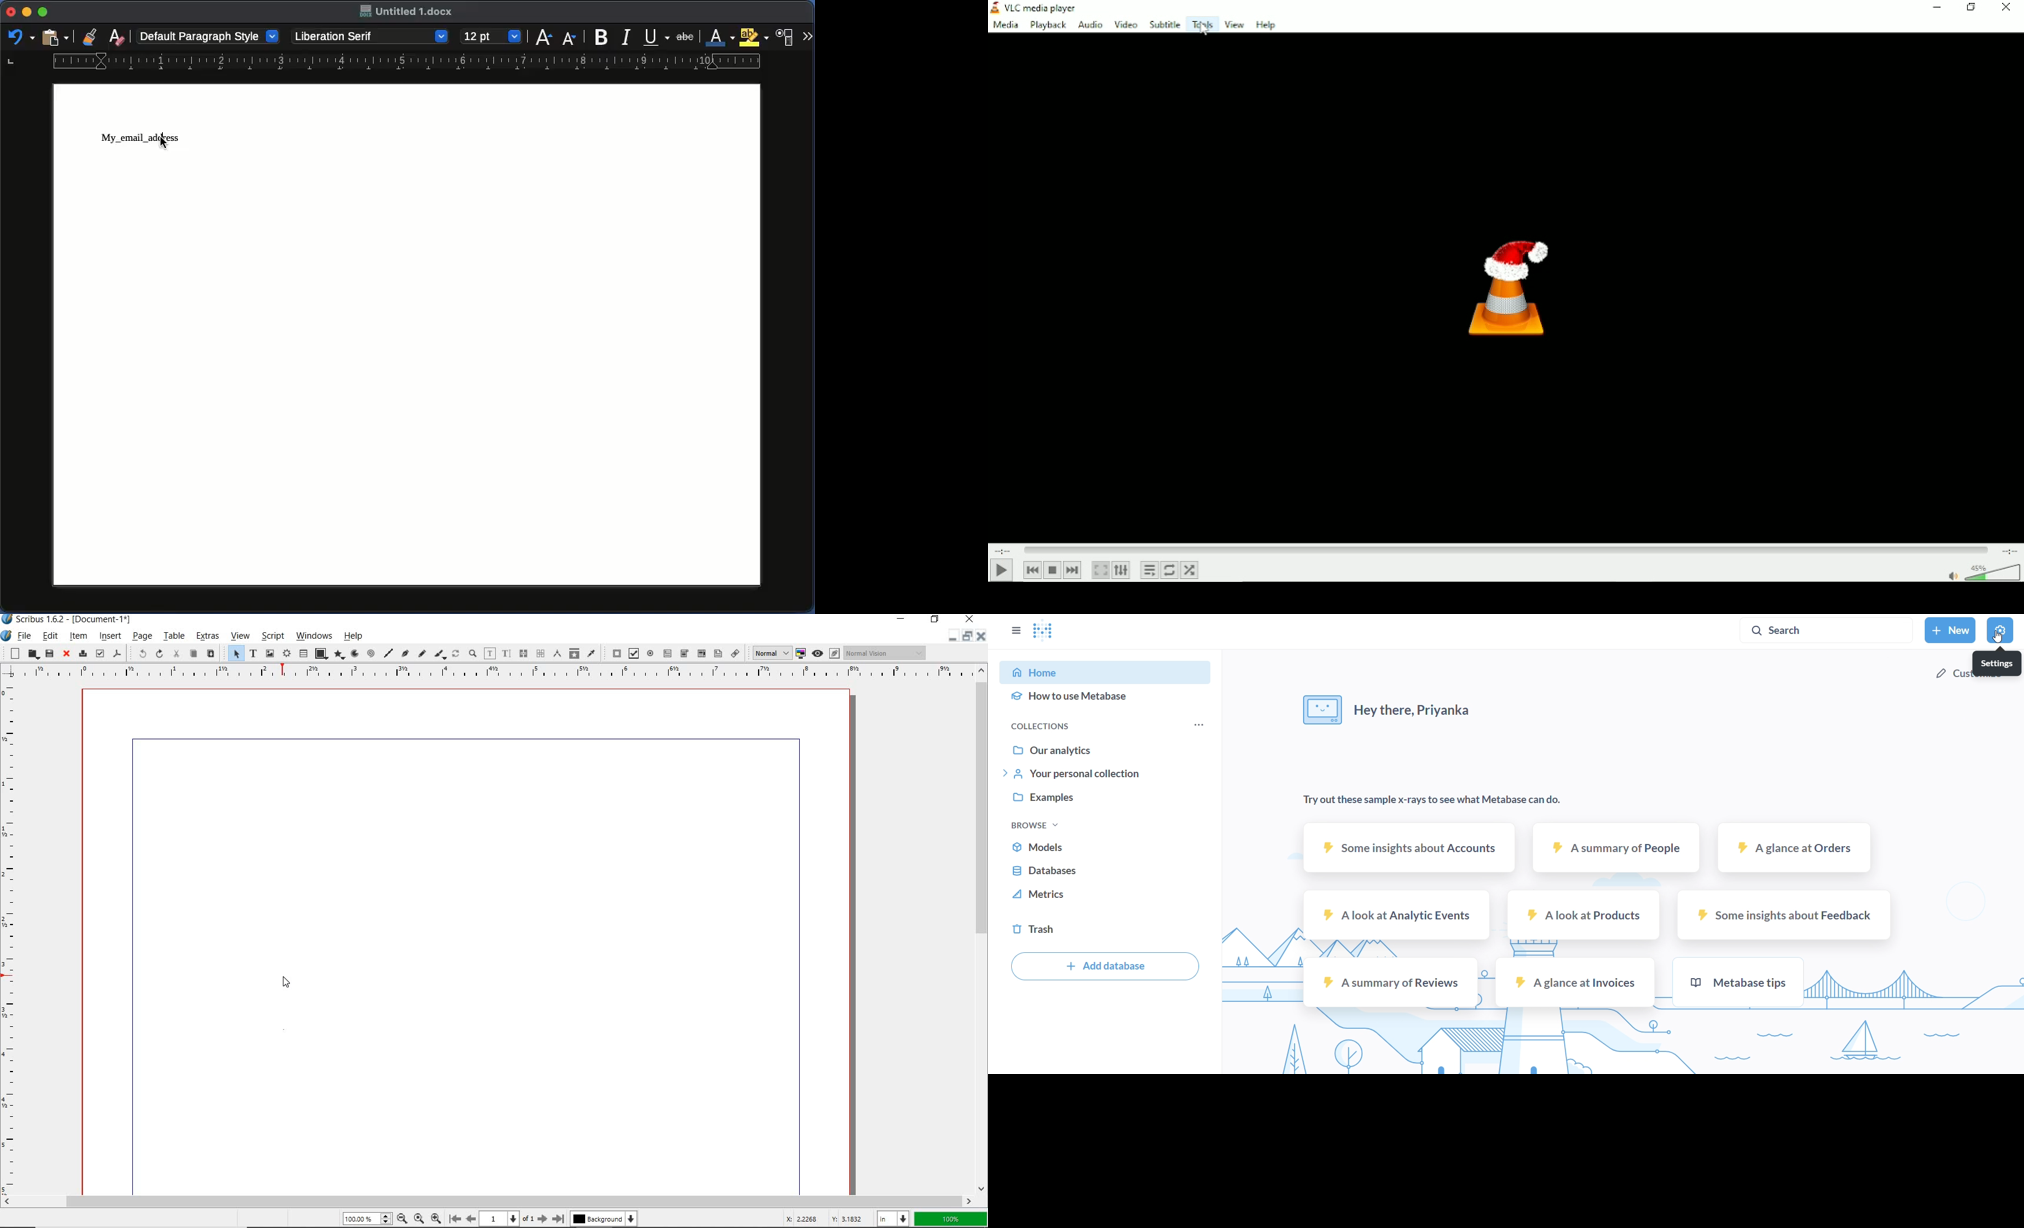 The width and height of the screenshot is (2044, 1232). I want to click on Scribus 1.6.2 - [Document-1*], so click(70, 621).